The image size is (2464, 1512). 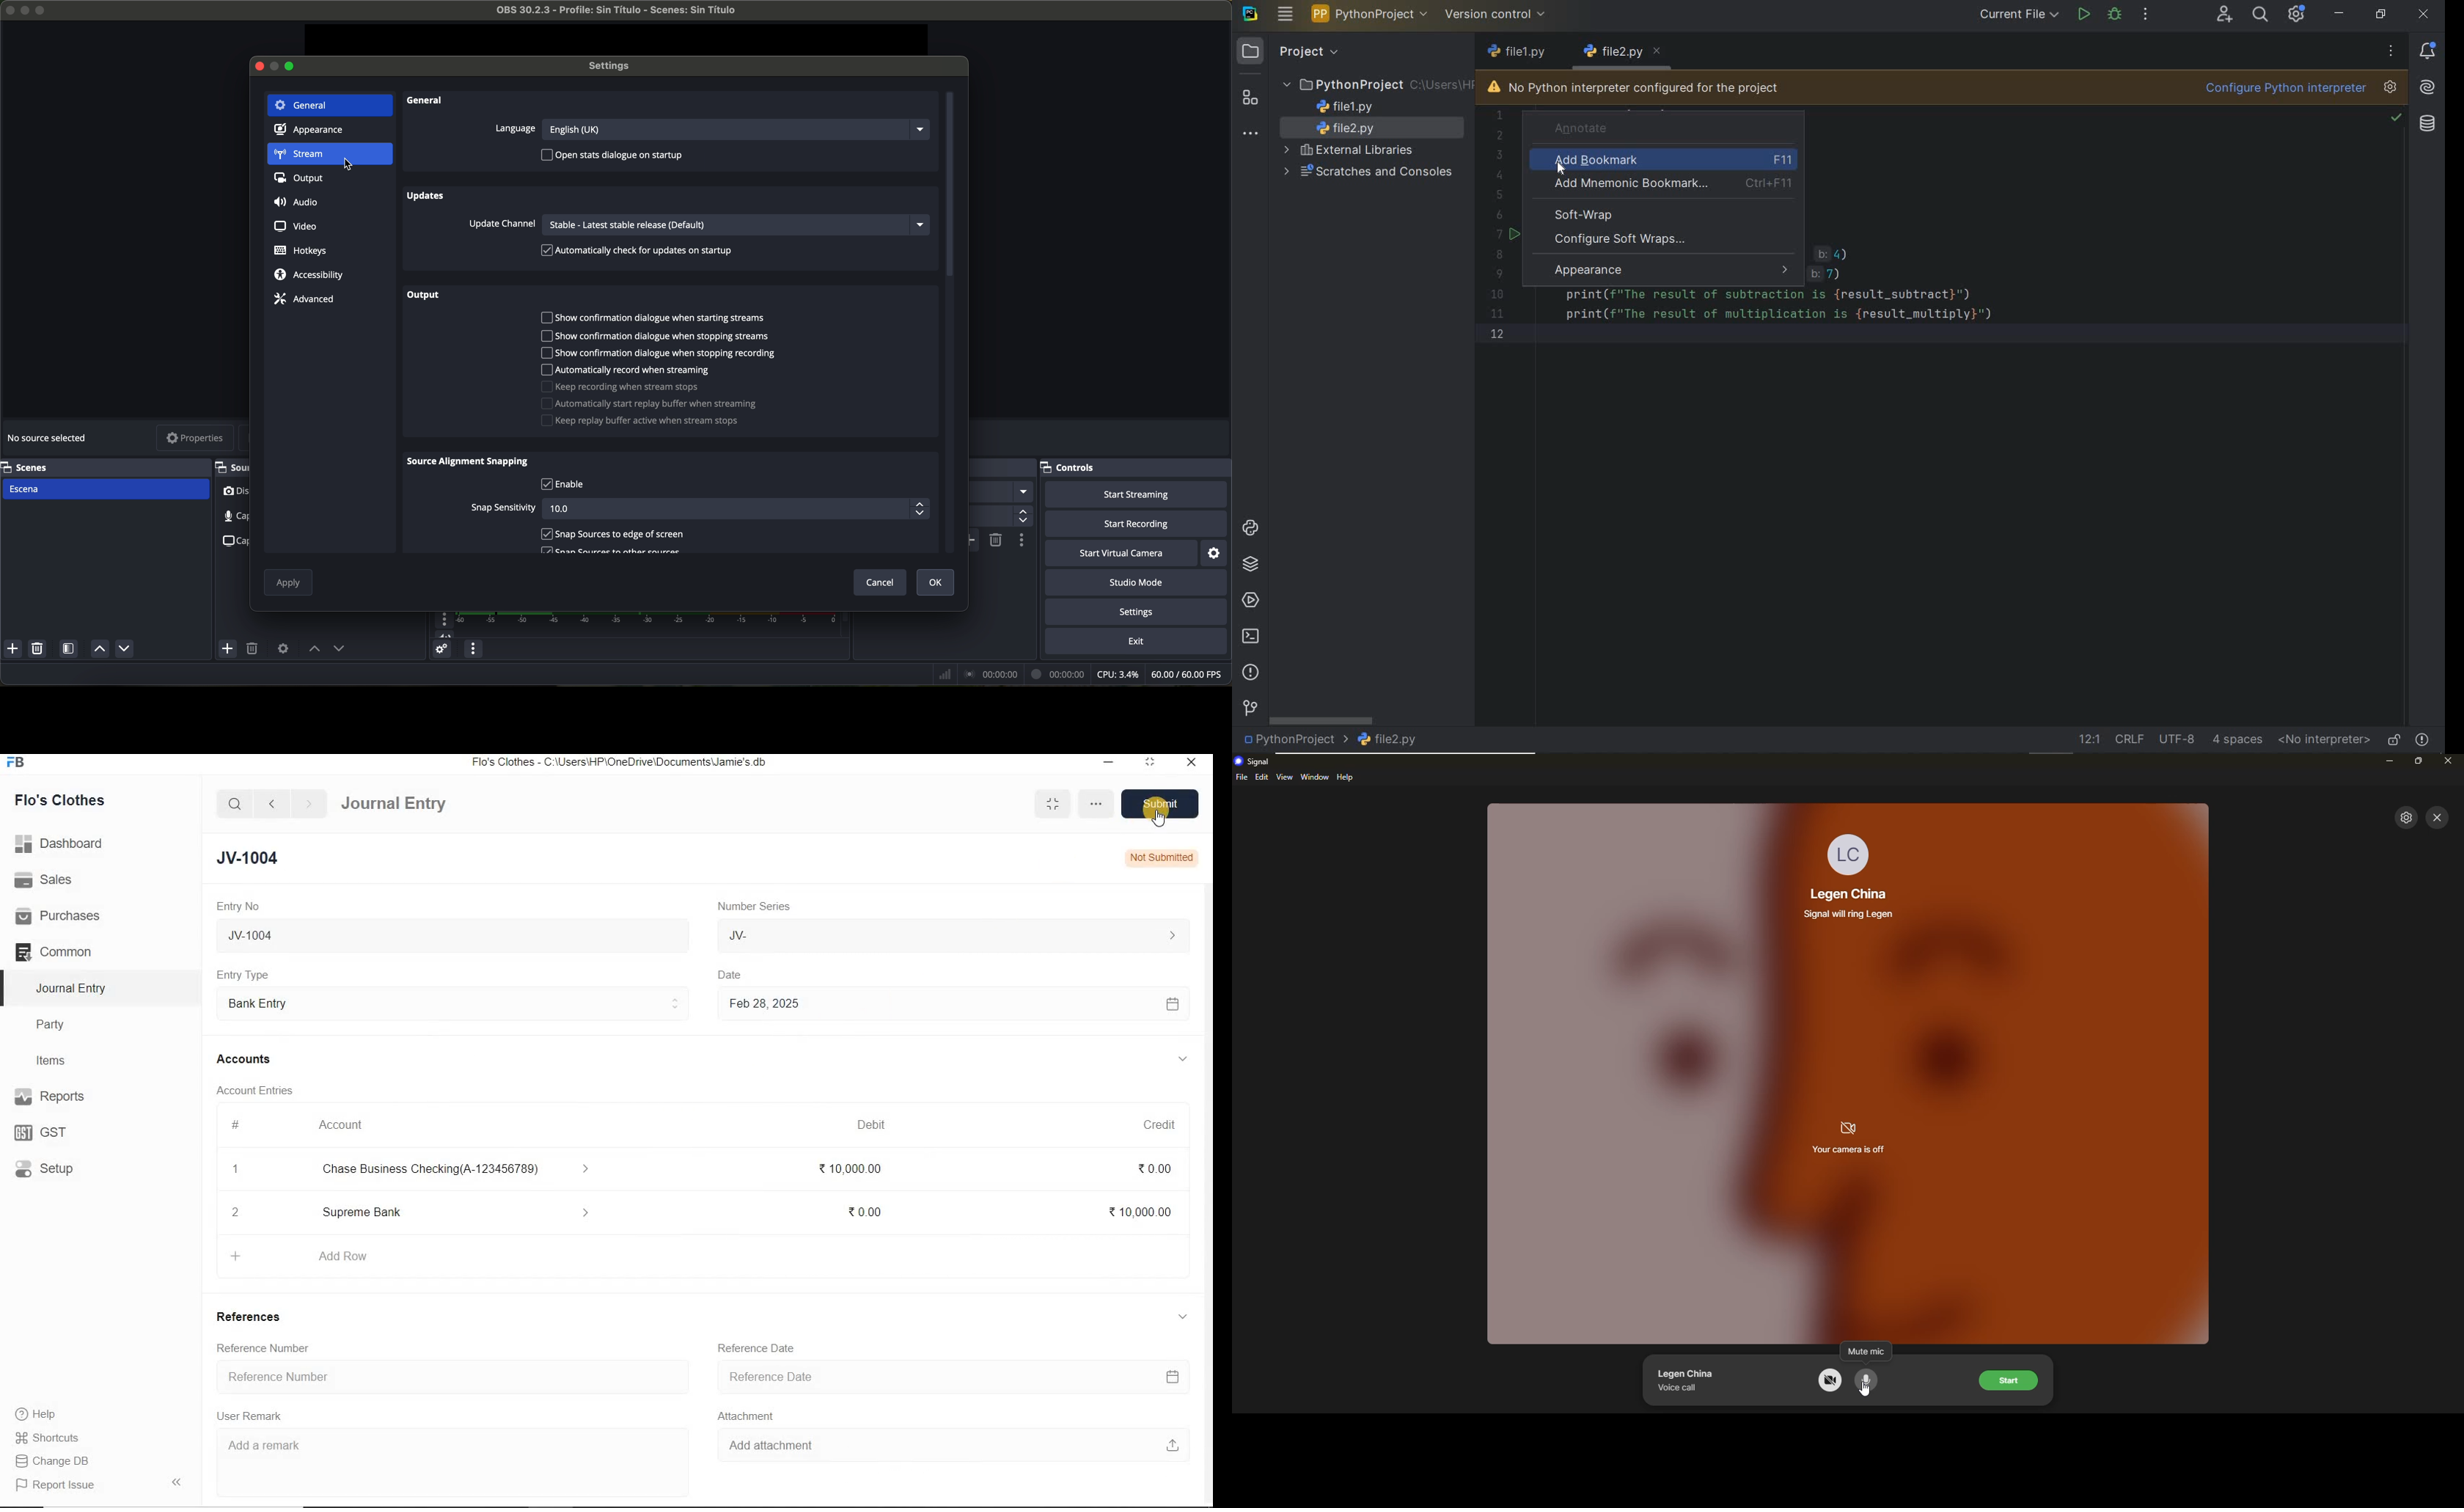 I want to click on ₹ 10,000.00, so click(x=851, y=1172).